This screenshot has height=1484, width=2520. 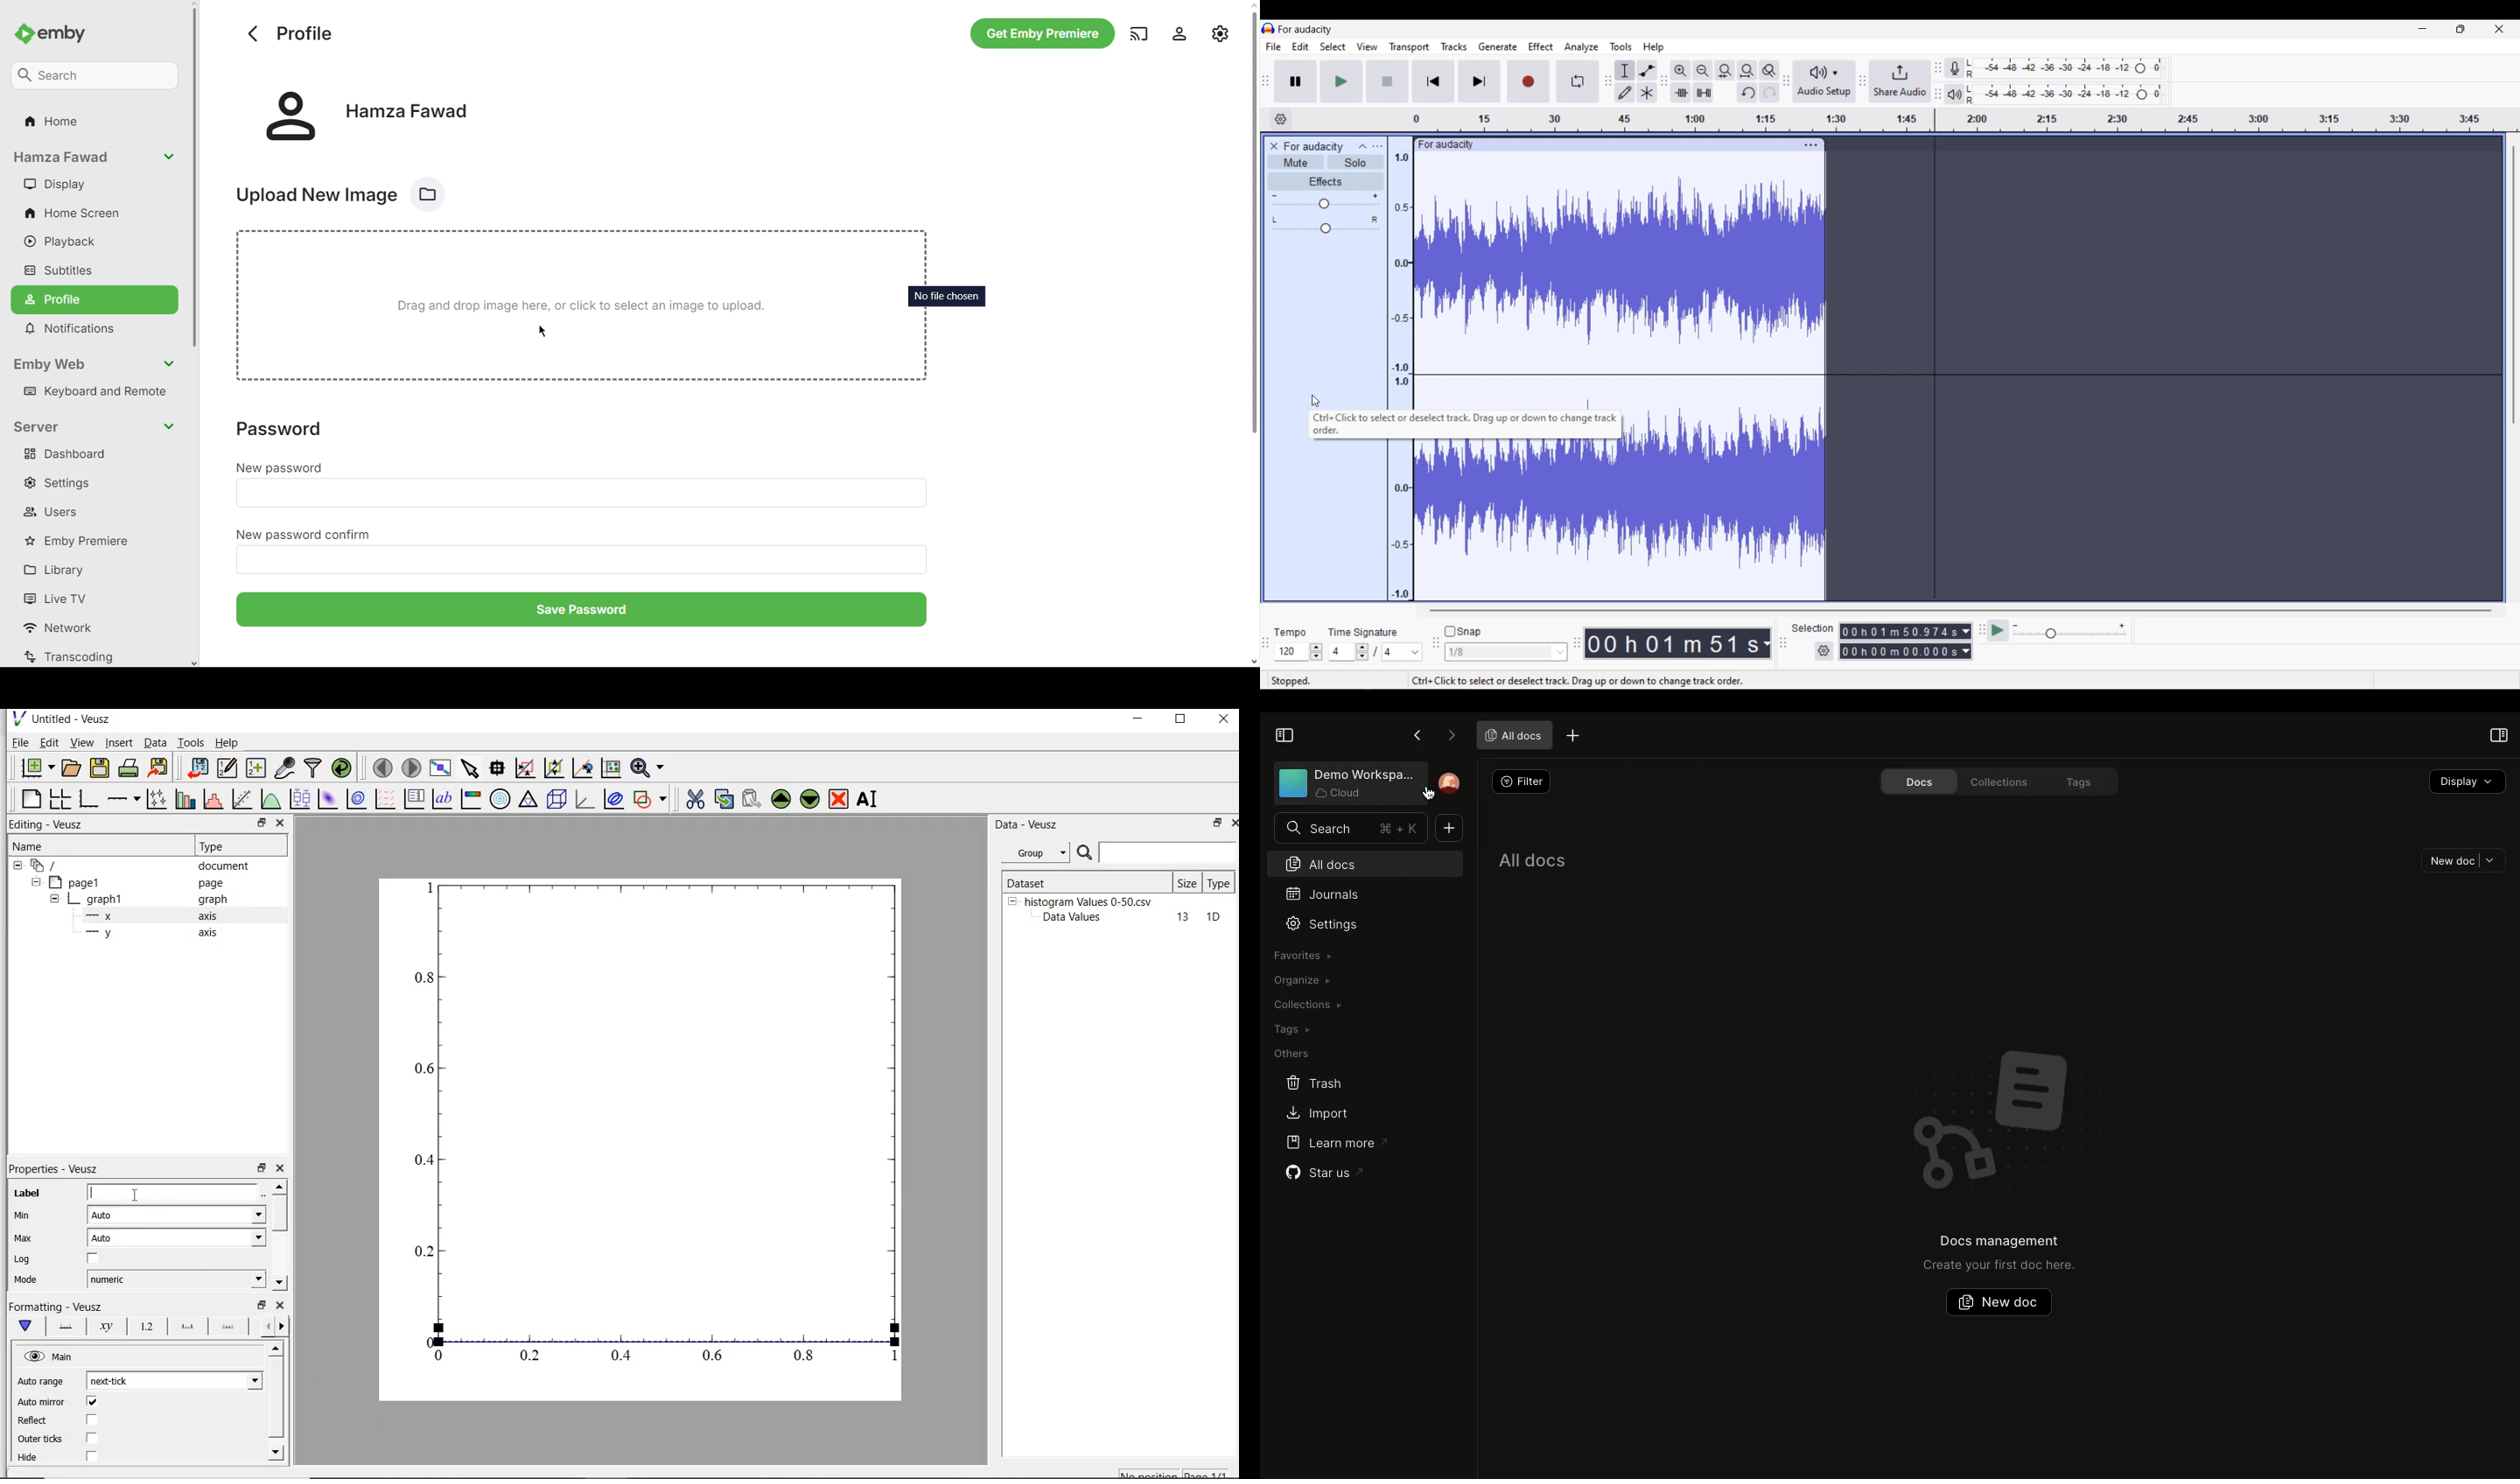 I want to click on Close track, so click(x=1274, y=146).